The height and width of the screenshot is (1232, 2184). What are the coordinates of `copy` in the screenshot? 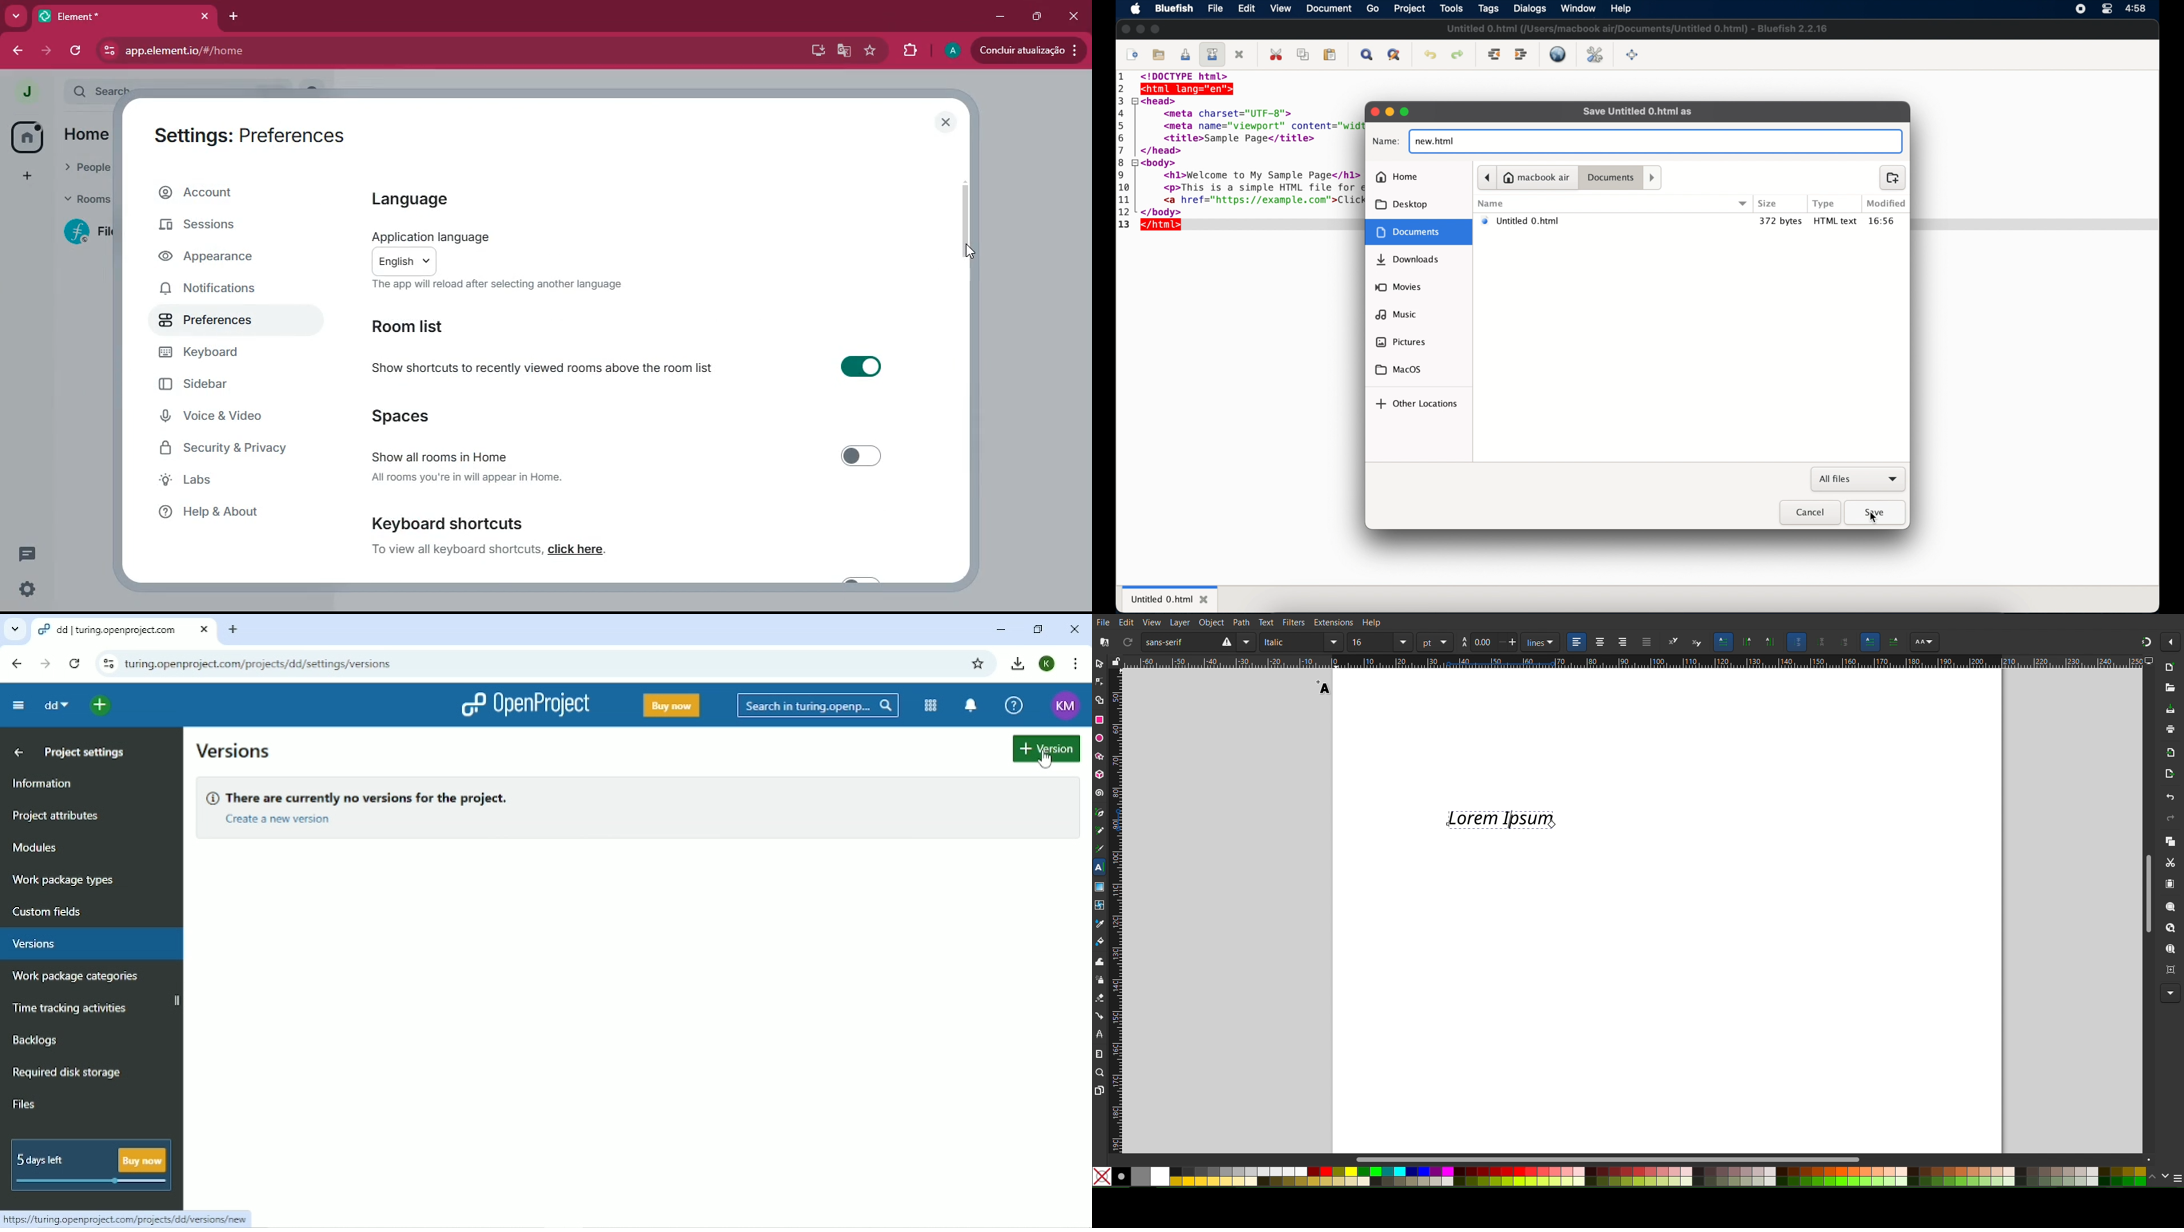 It's located at (1305, 55).